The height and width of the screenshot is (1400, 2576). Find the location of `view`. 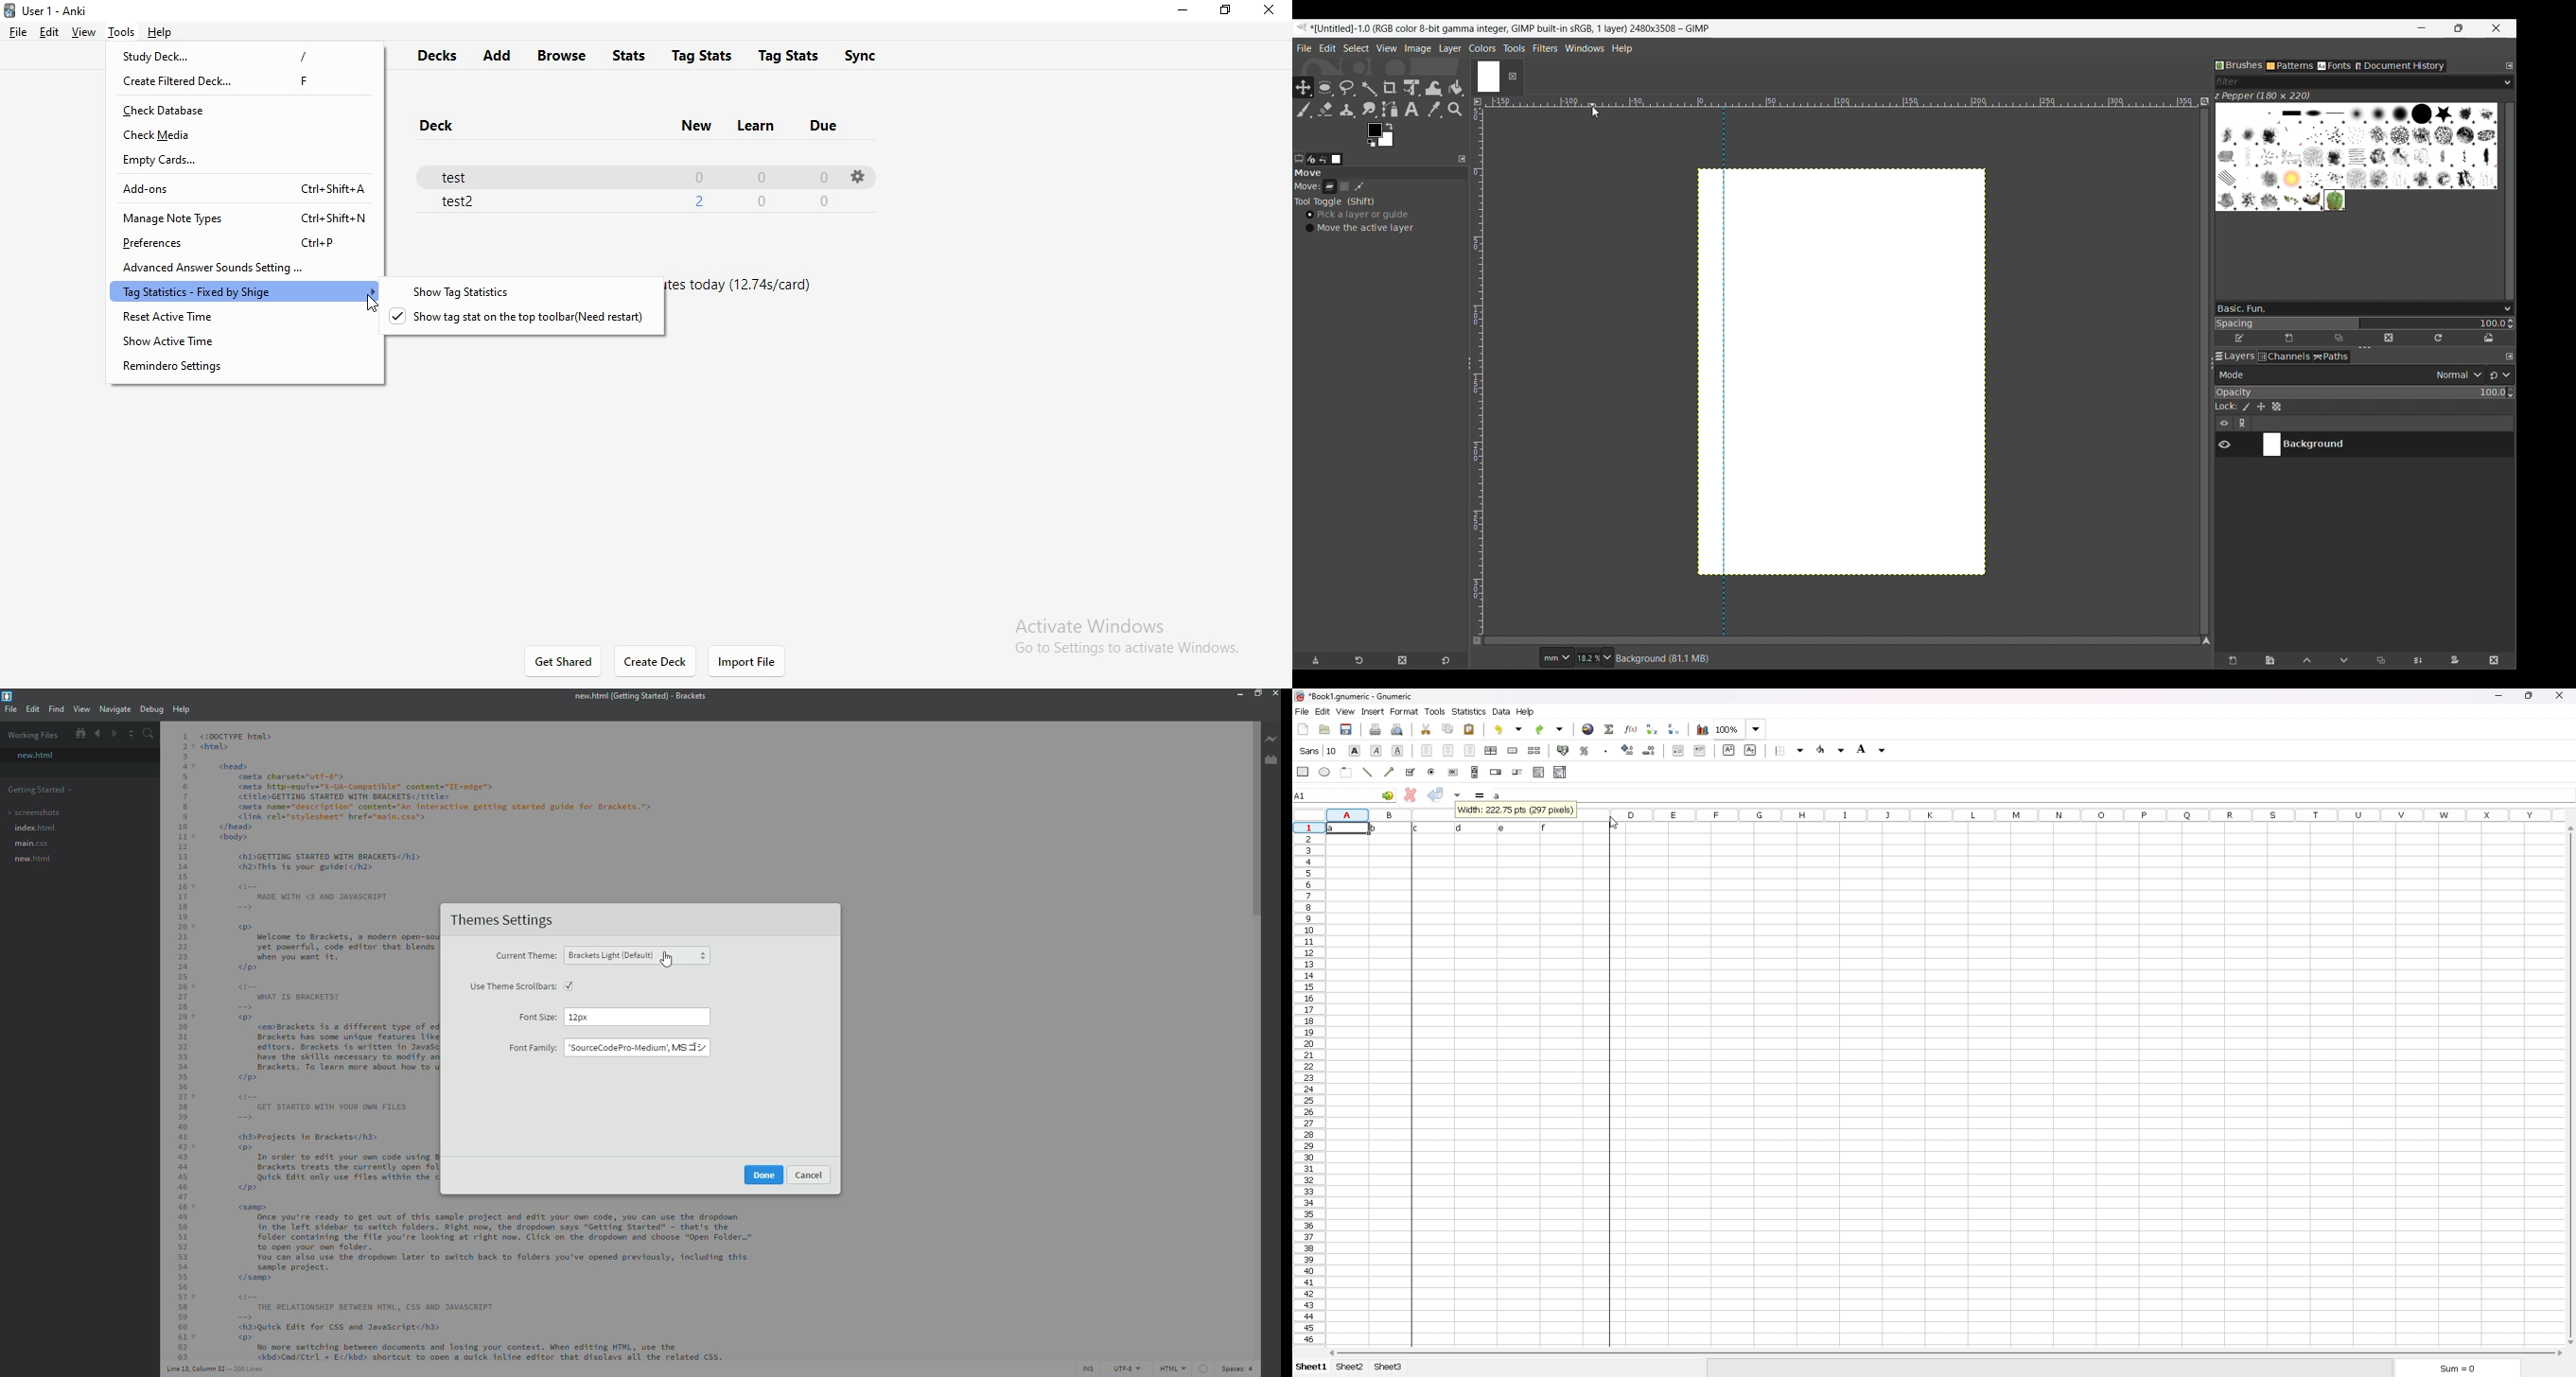

view is located at coordinates (84, 33).